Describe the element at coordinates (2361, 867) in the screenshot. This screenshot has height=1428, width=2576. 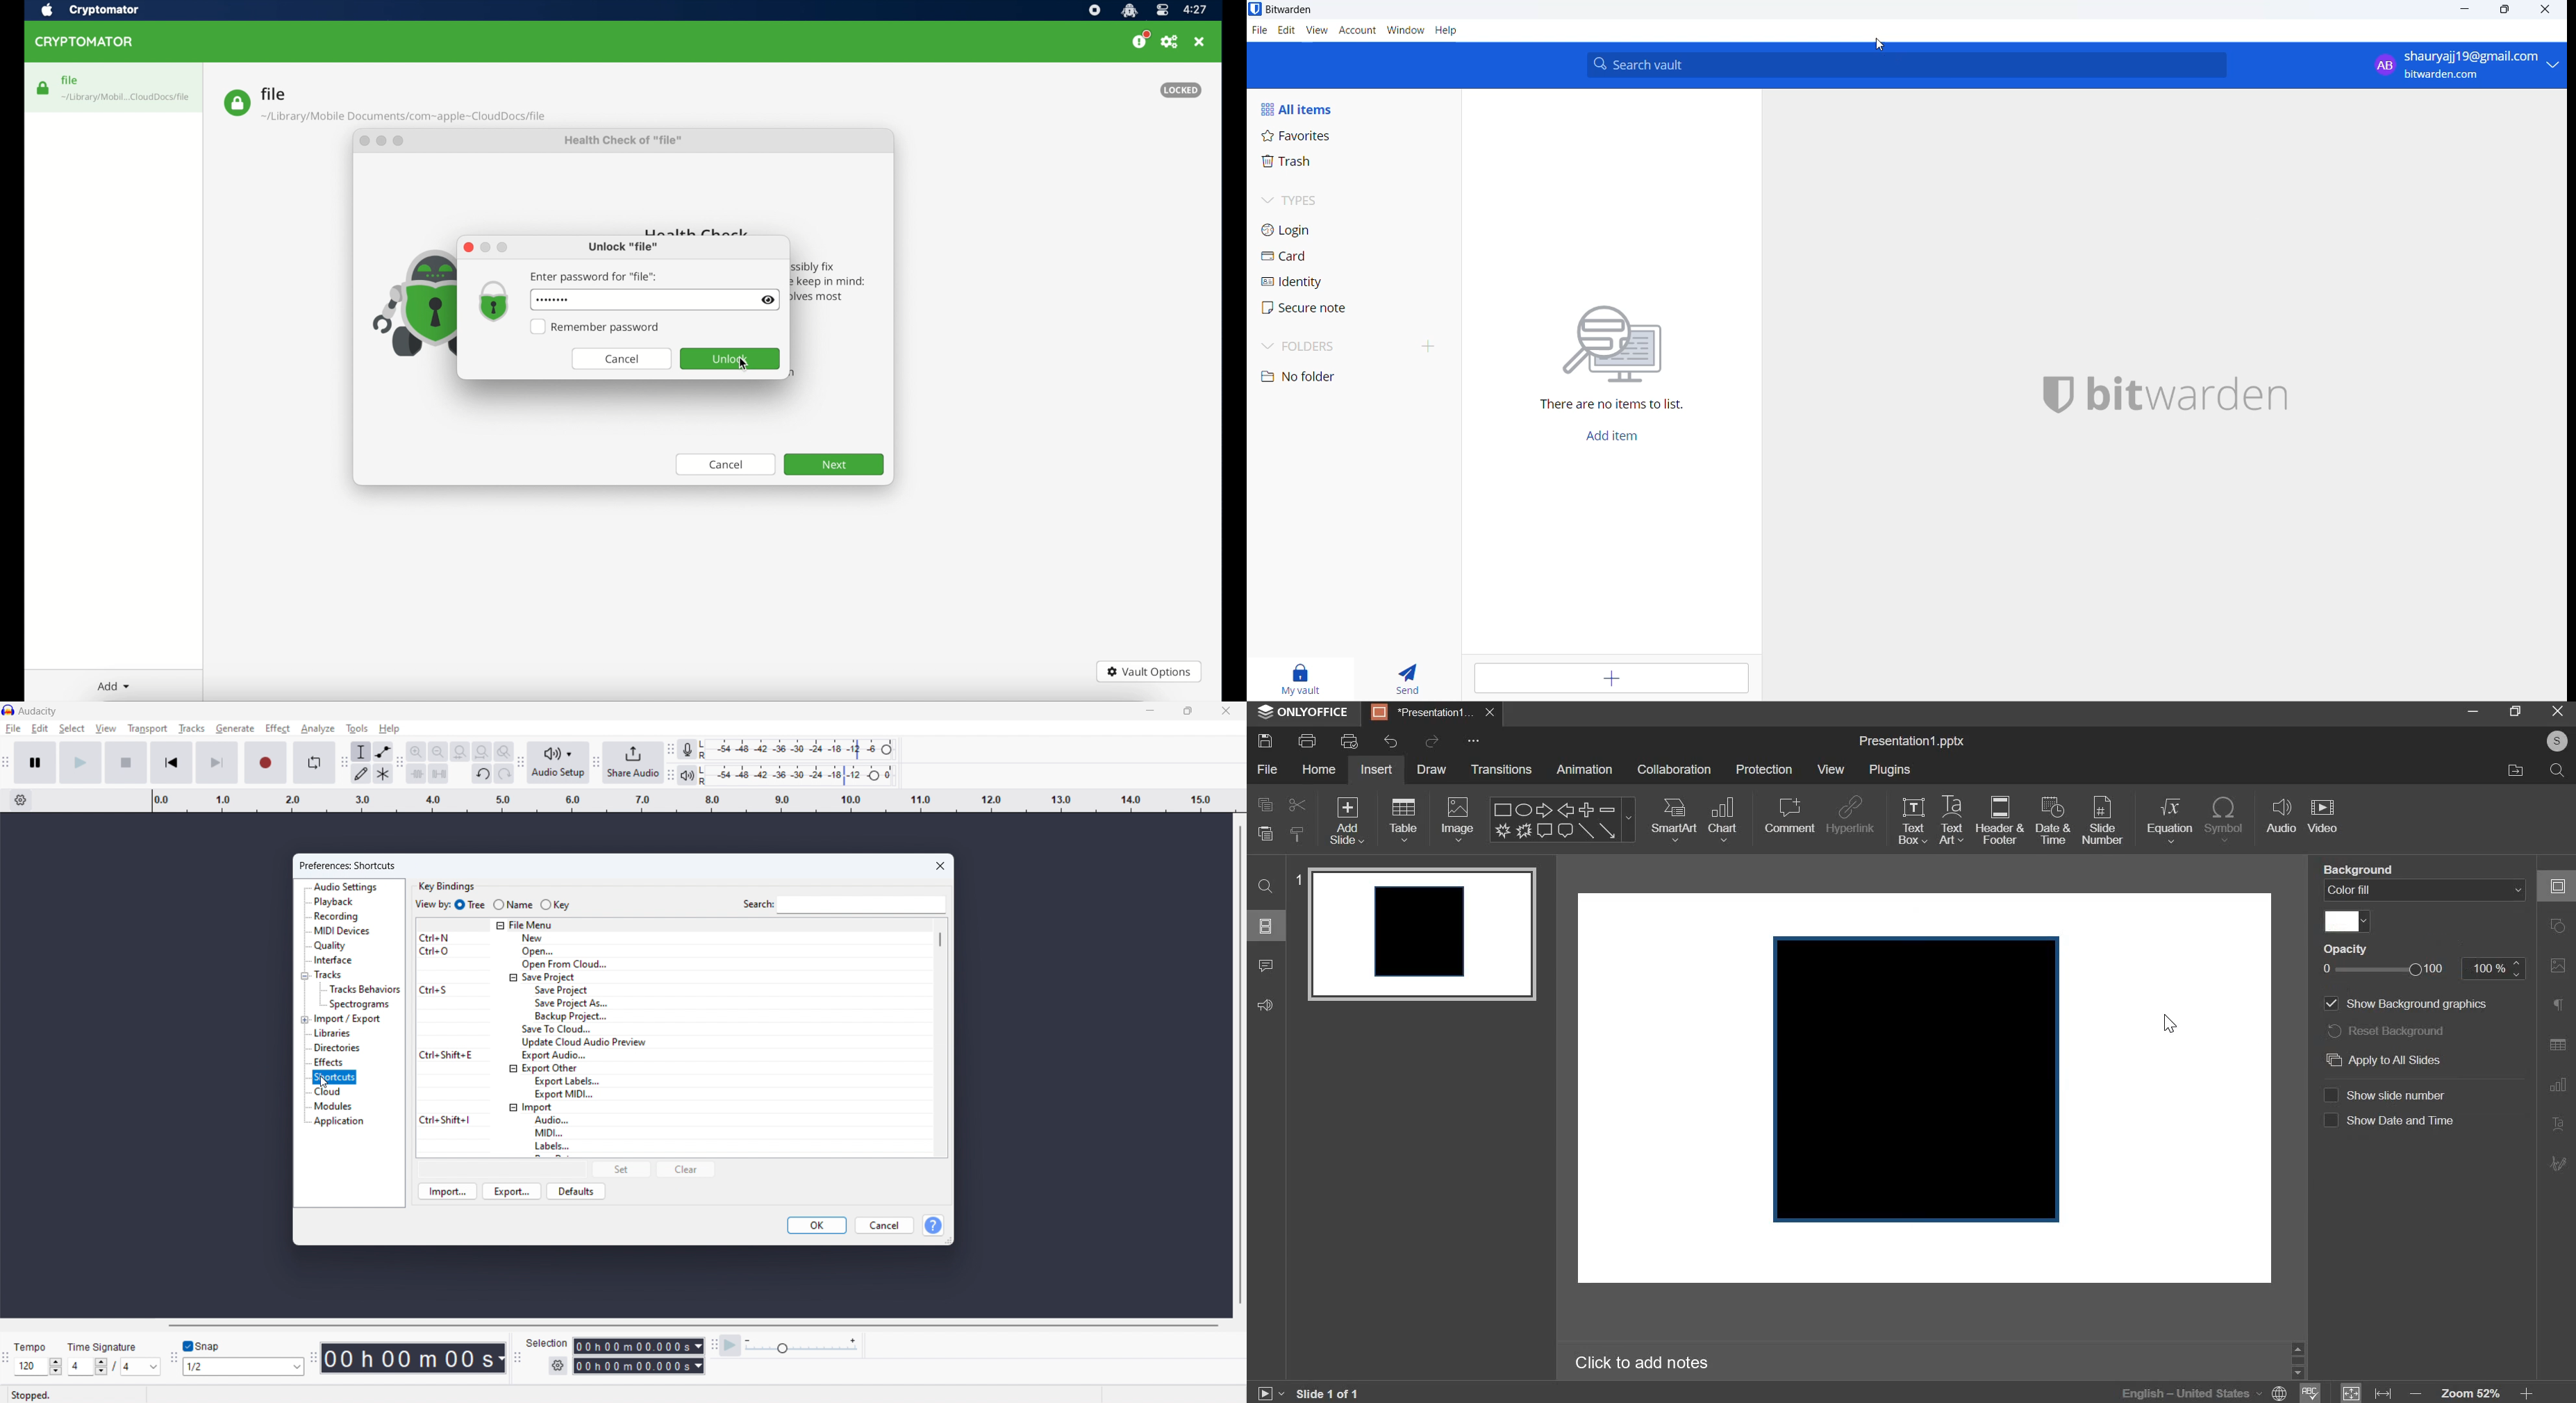
I see `Background` at that location.